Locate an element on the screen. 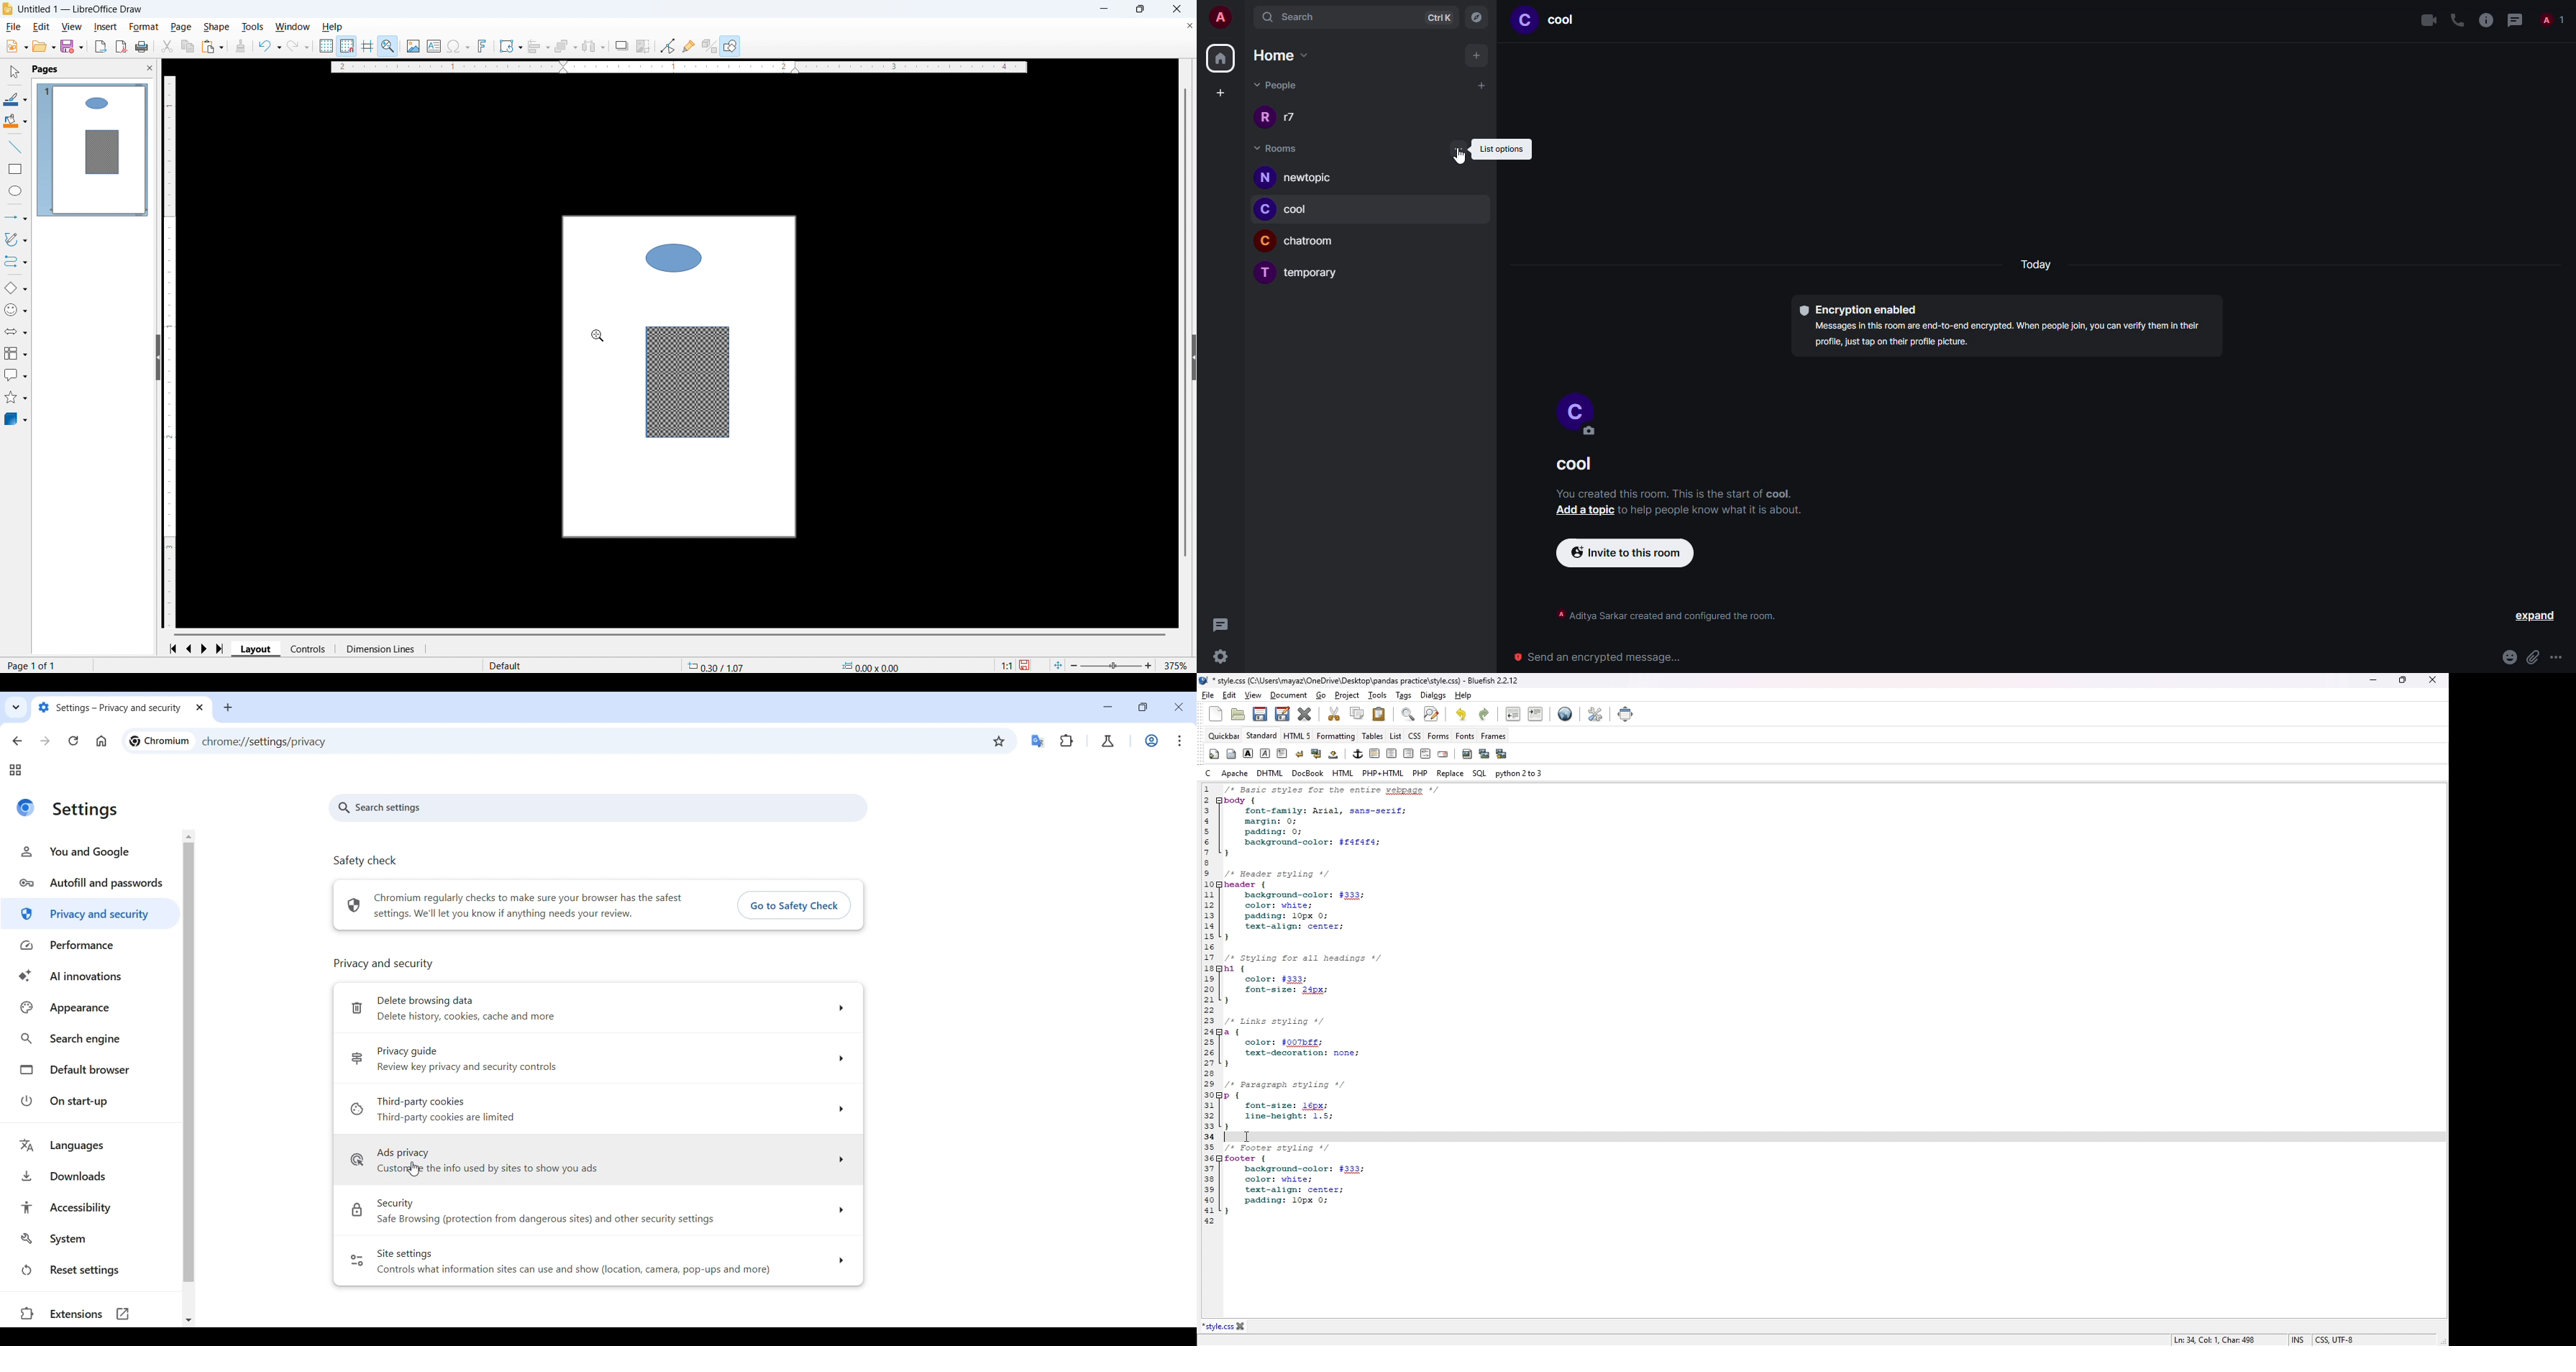 The image size is (2576, 1372). home is located at coordinates (1219, 58).